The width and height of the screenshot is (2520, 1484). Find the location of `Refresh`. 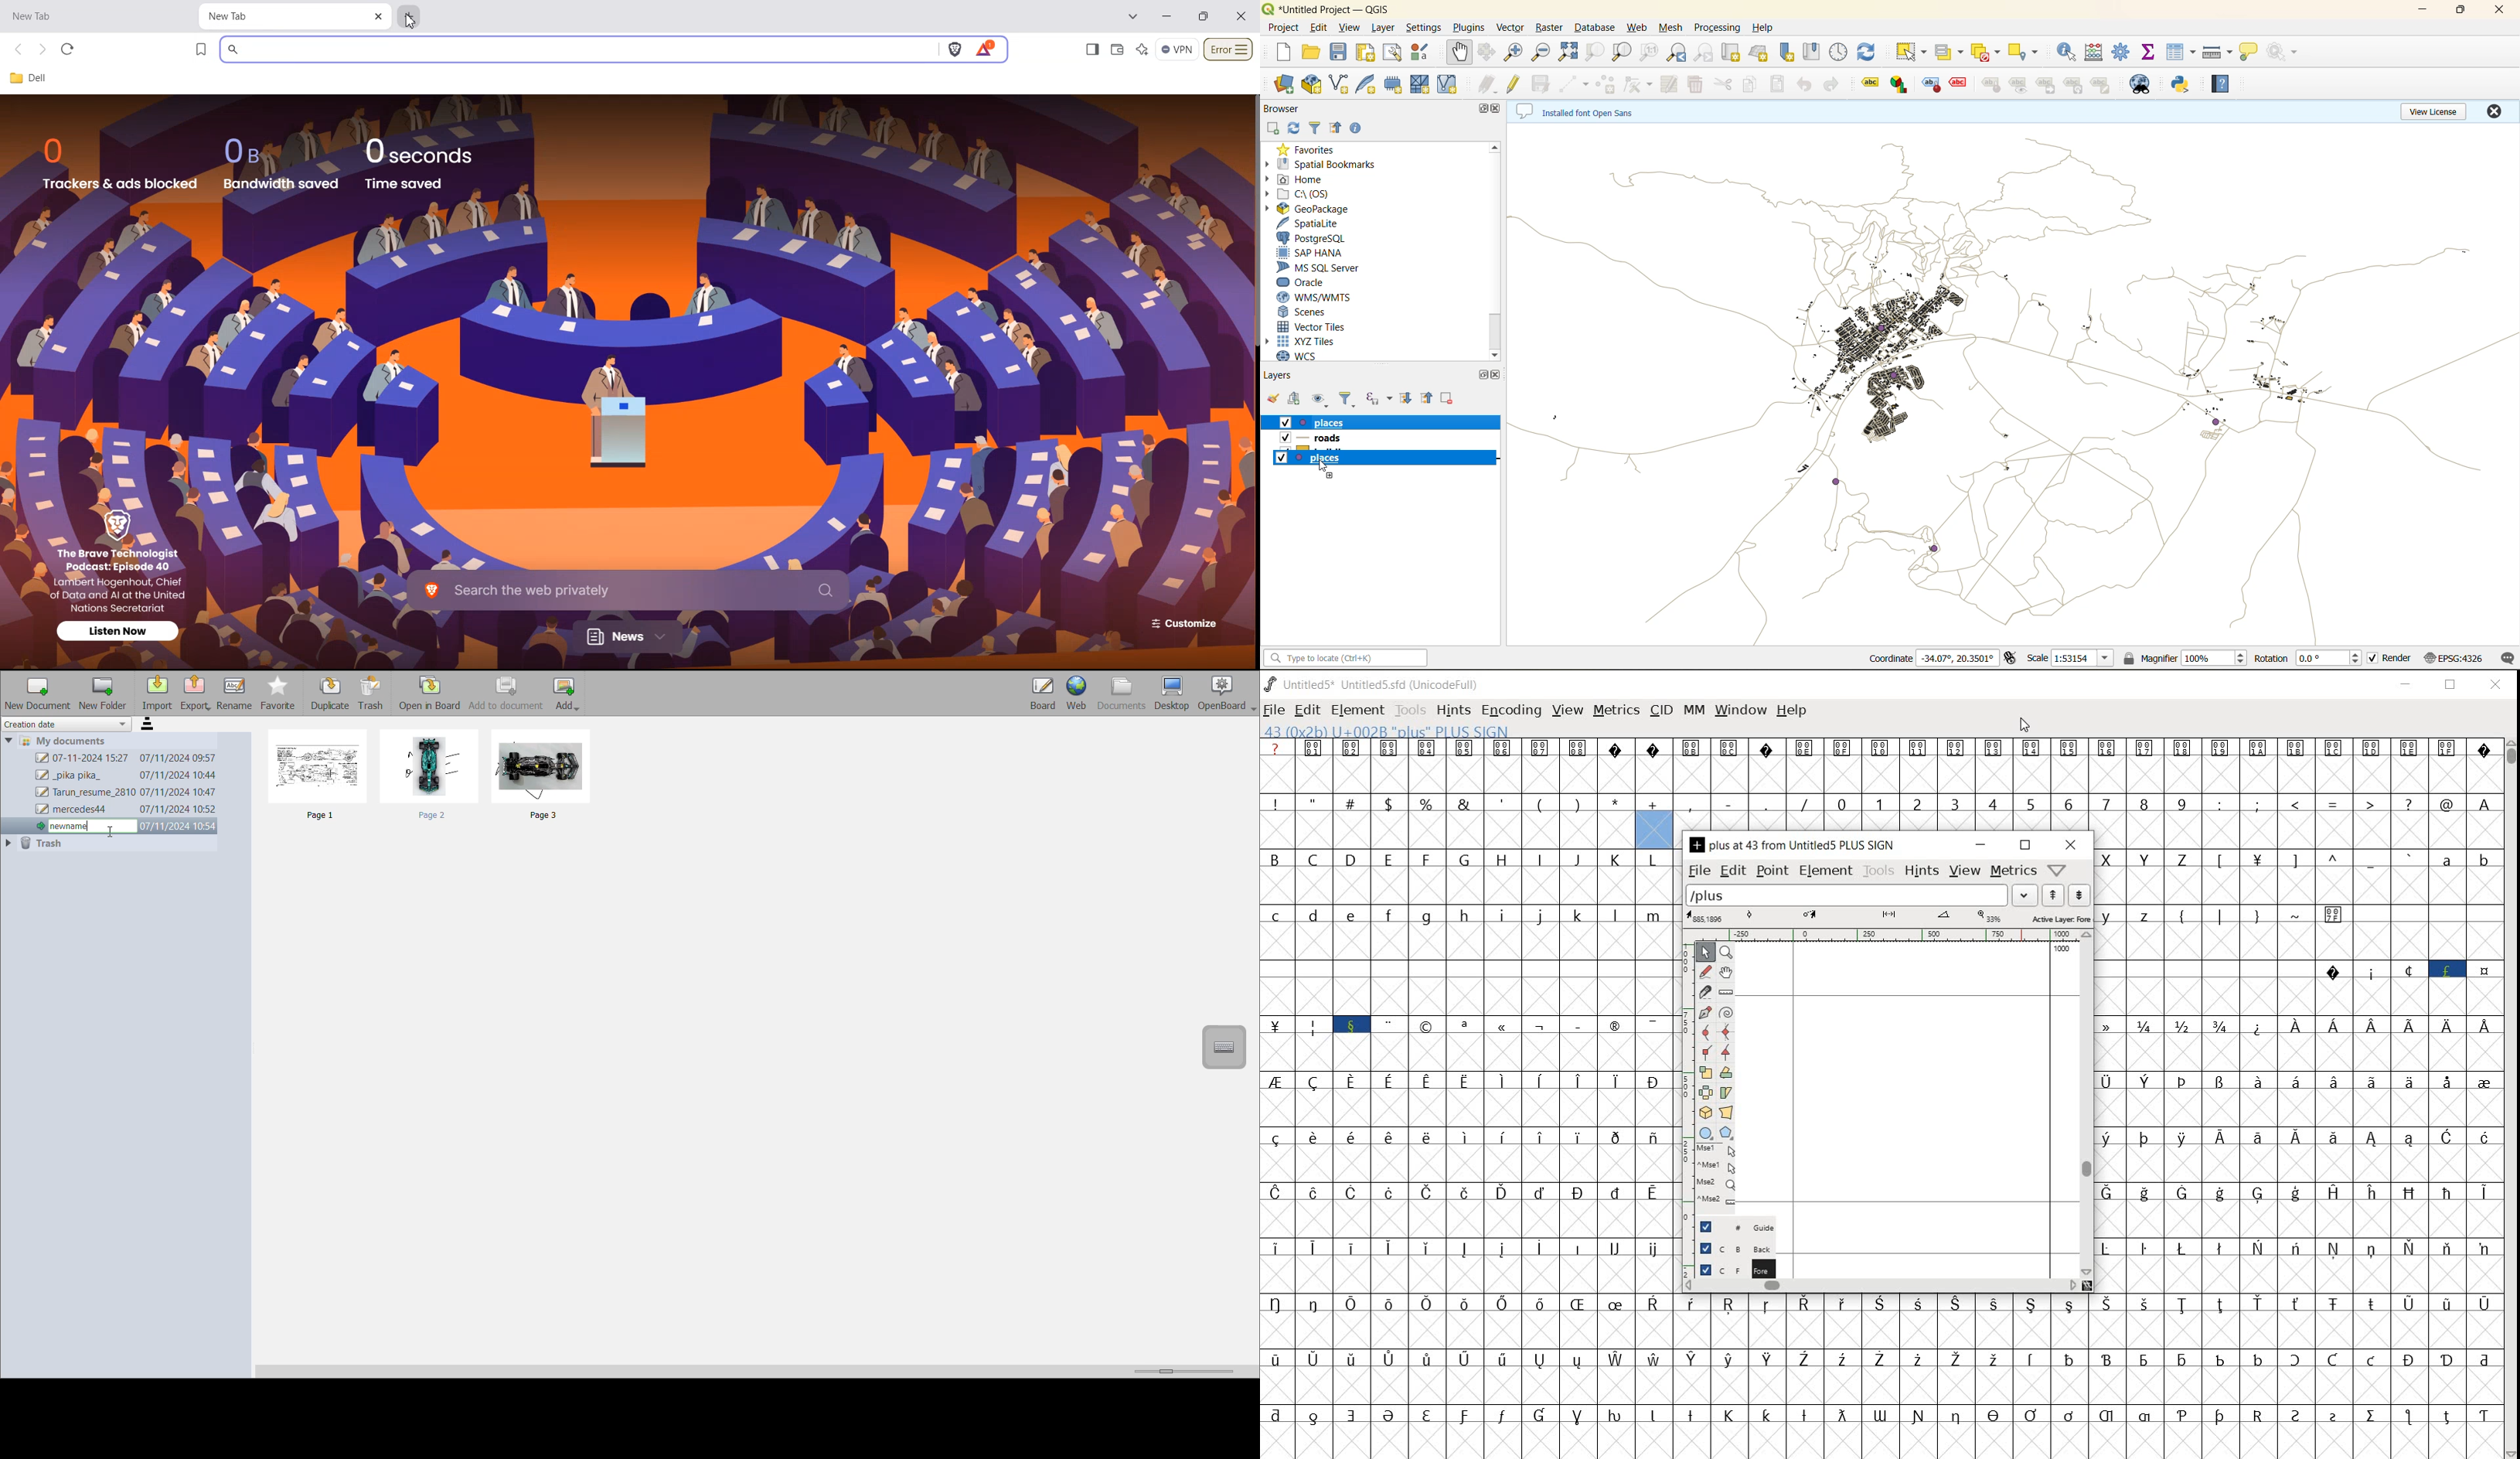

Refresh is located at coordinates (67, 49).